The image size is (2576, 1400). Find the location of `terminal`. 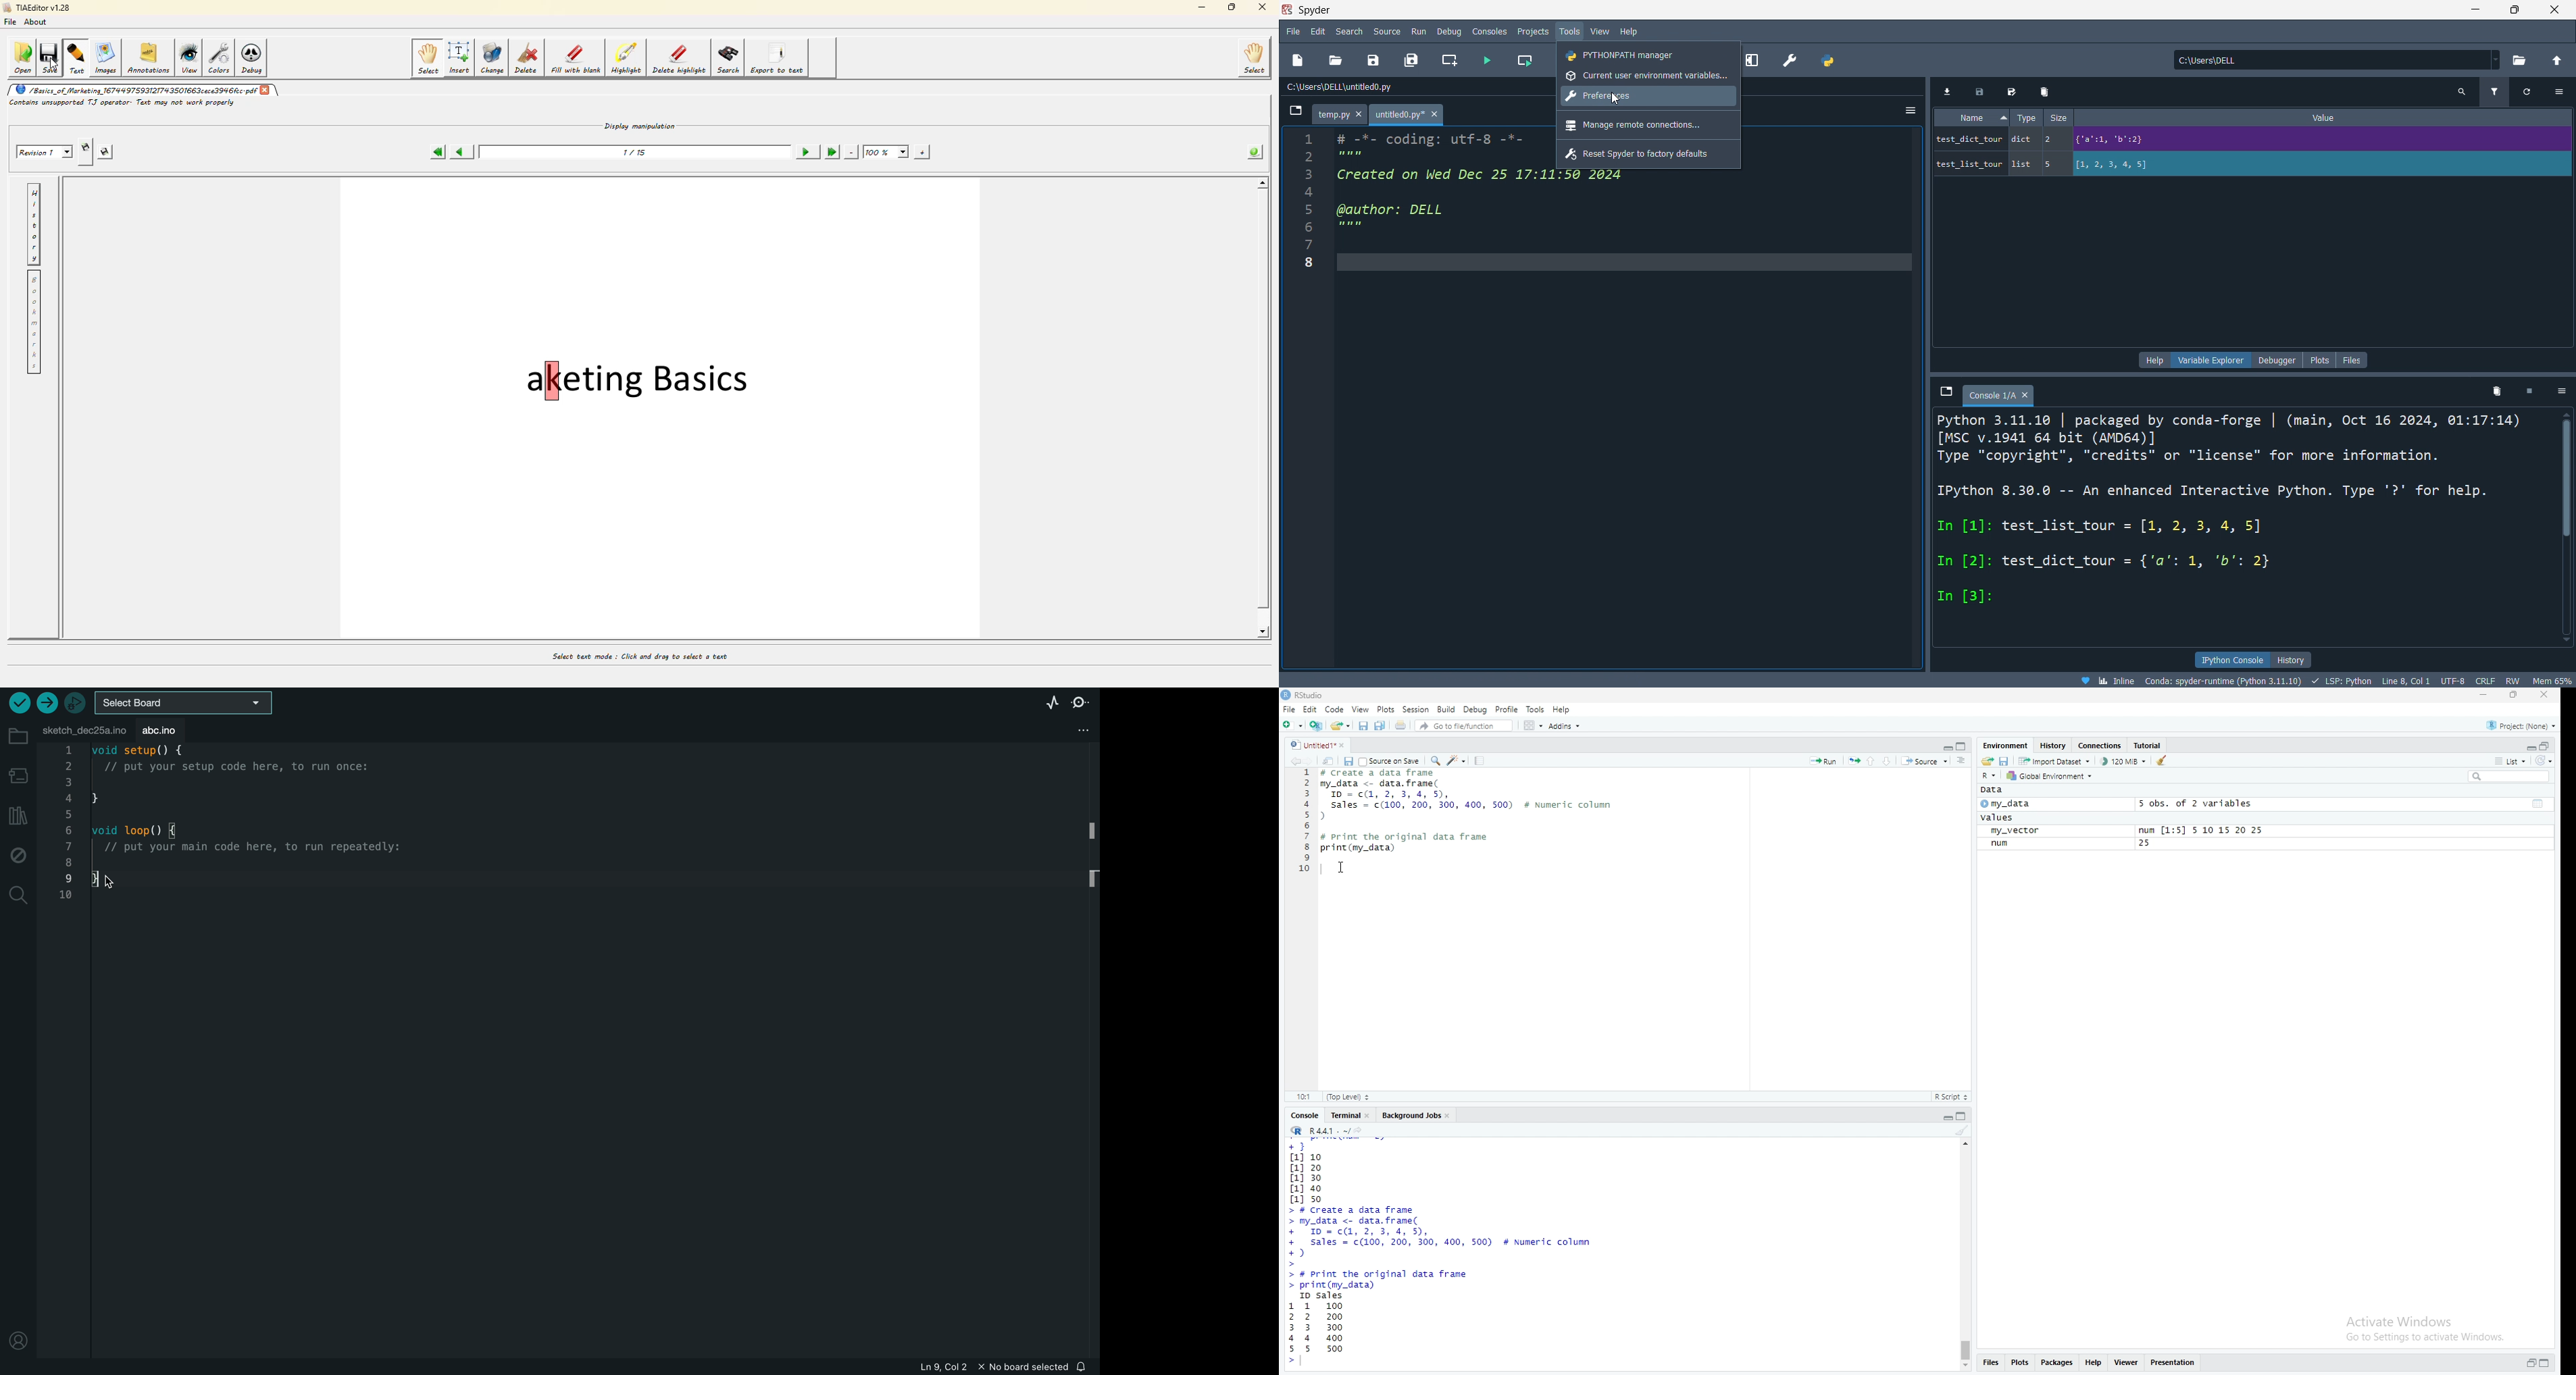

terminal is located at coordinates (1343, 1116).